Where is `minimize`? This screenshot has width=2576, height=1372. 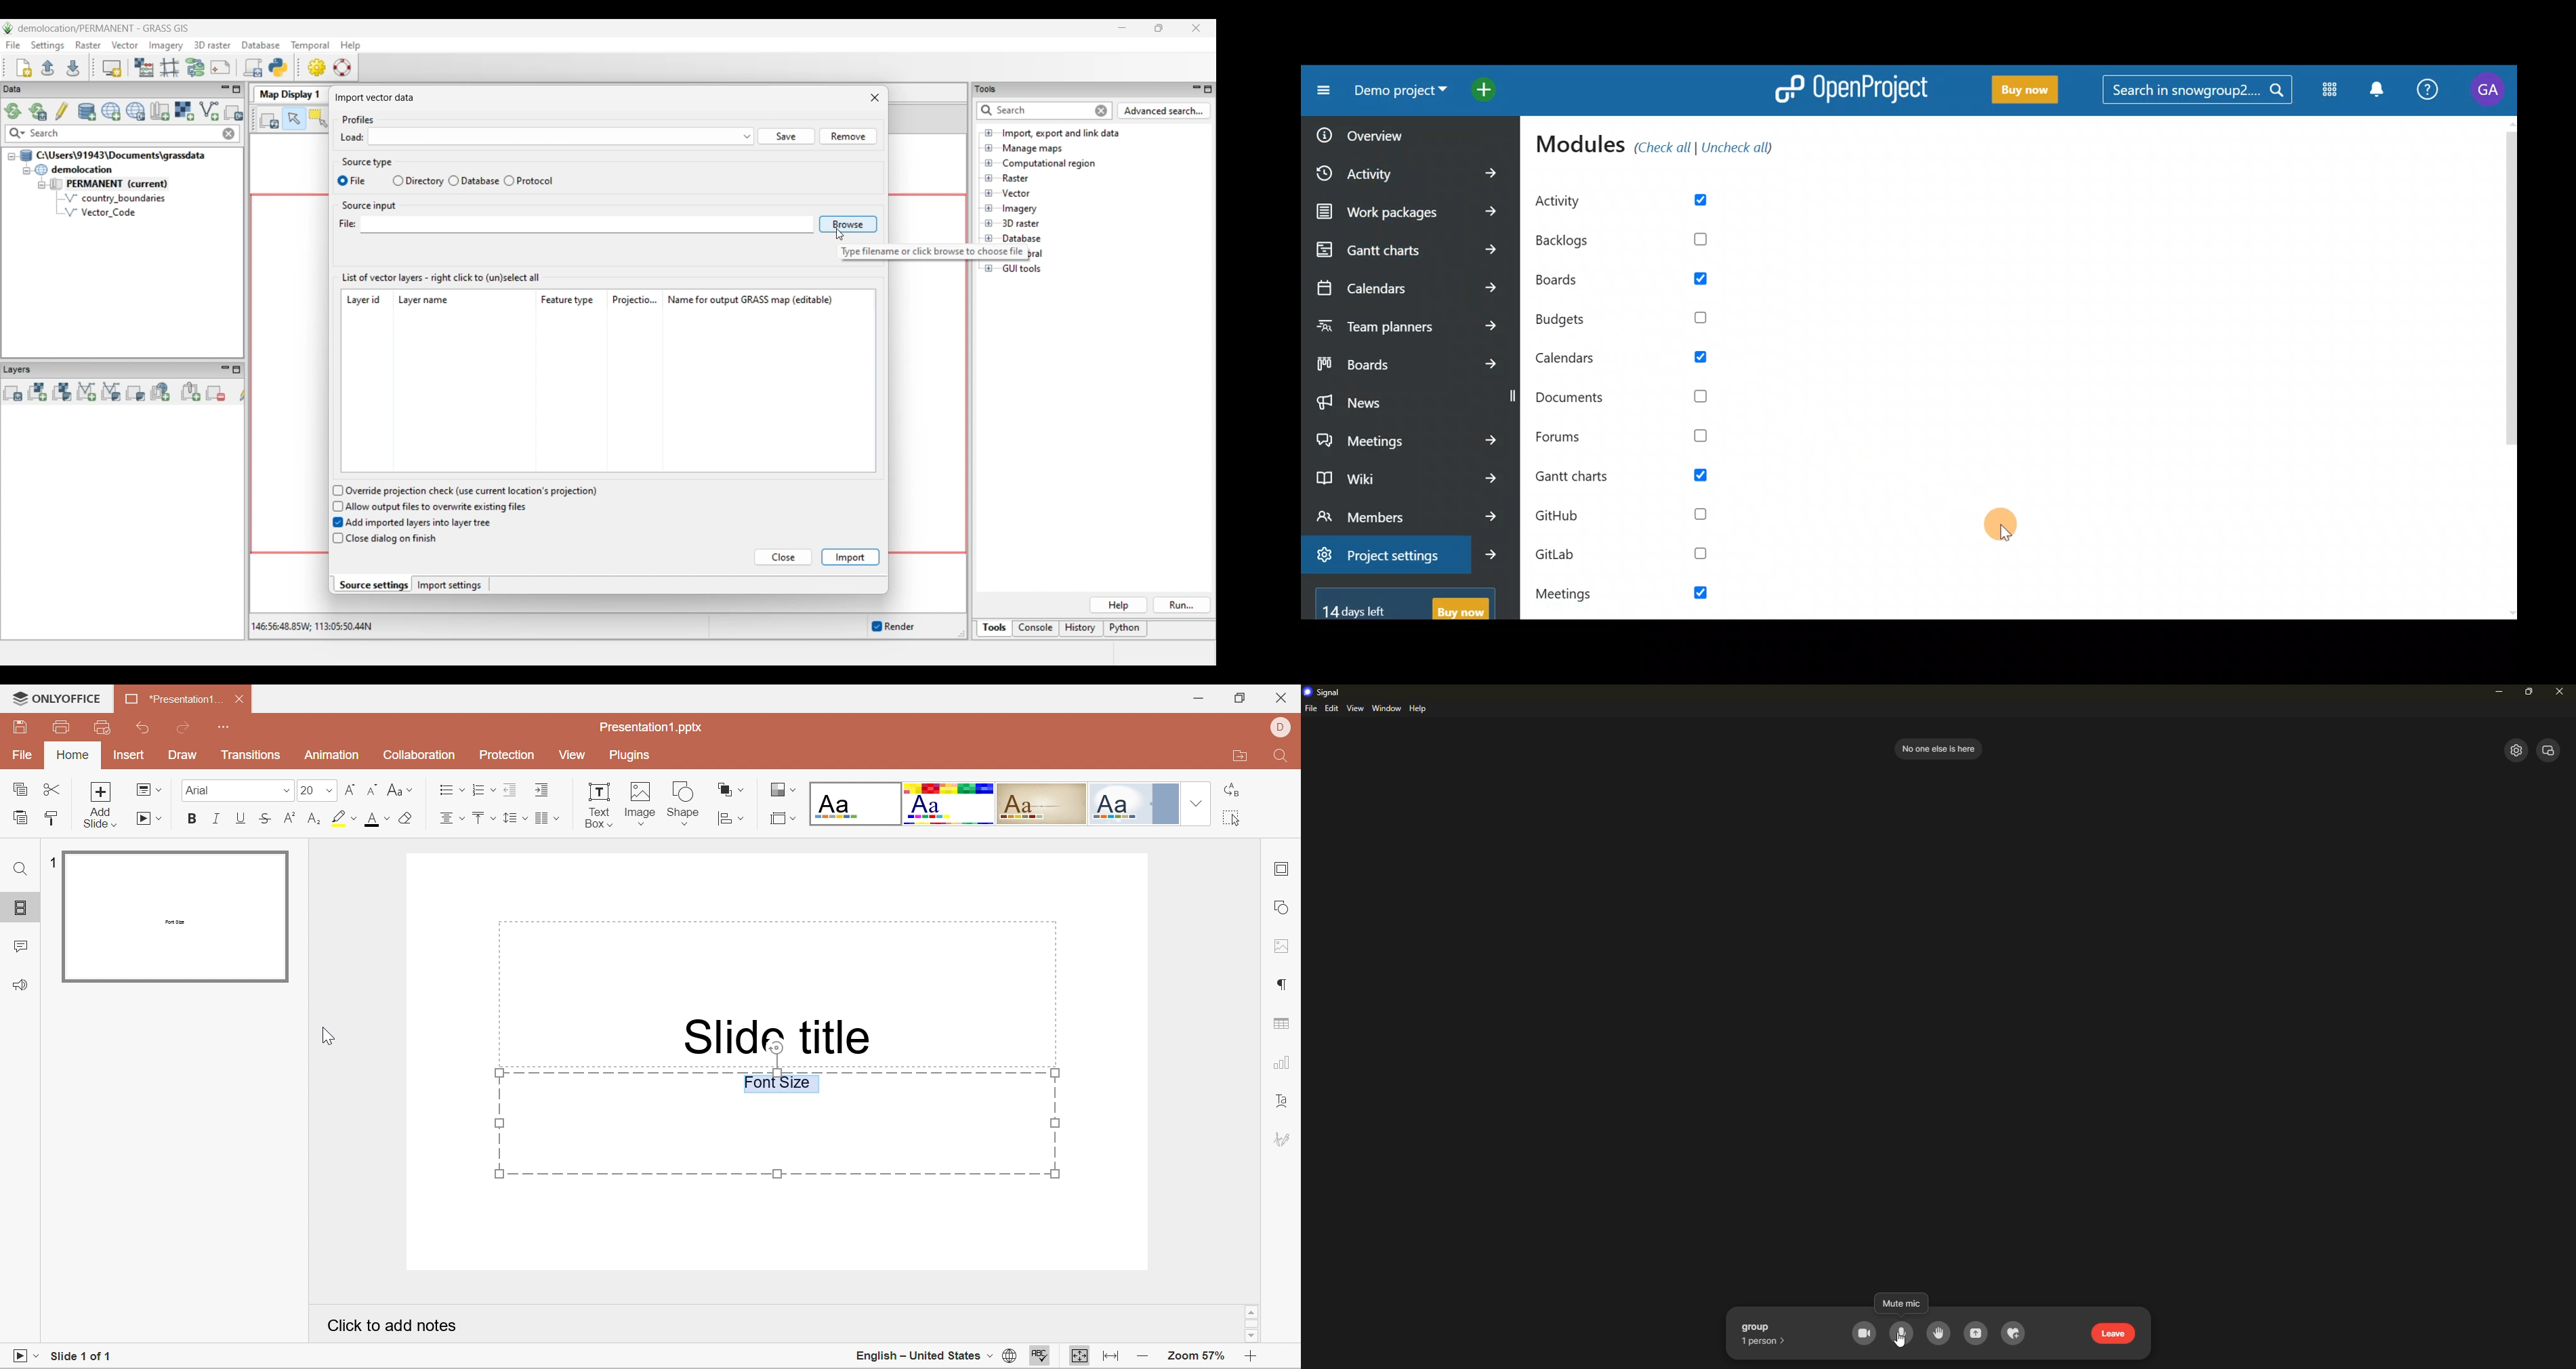 minimize is located at coordinates (2495, 694).